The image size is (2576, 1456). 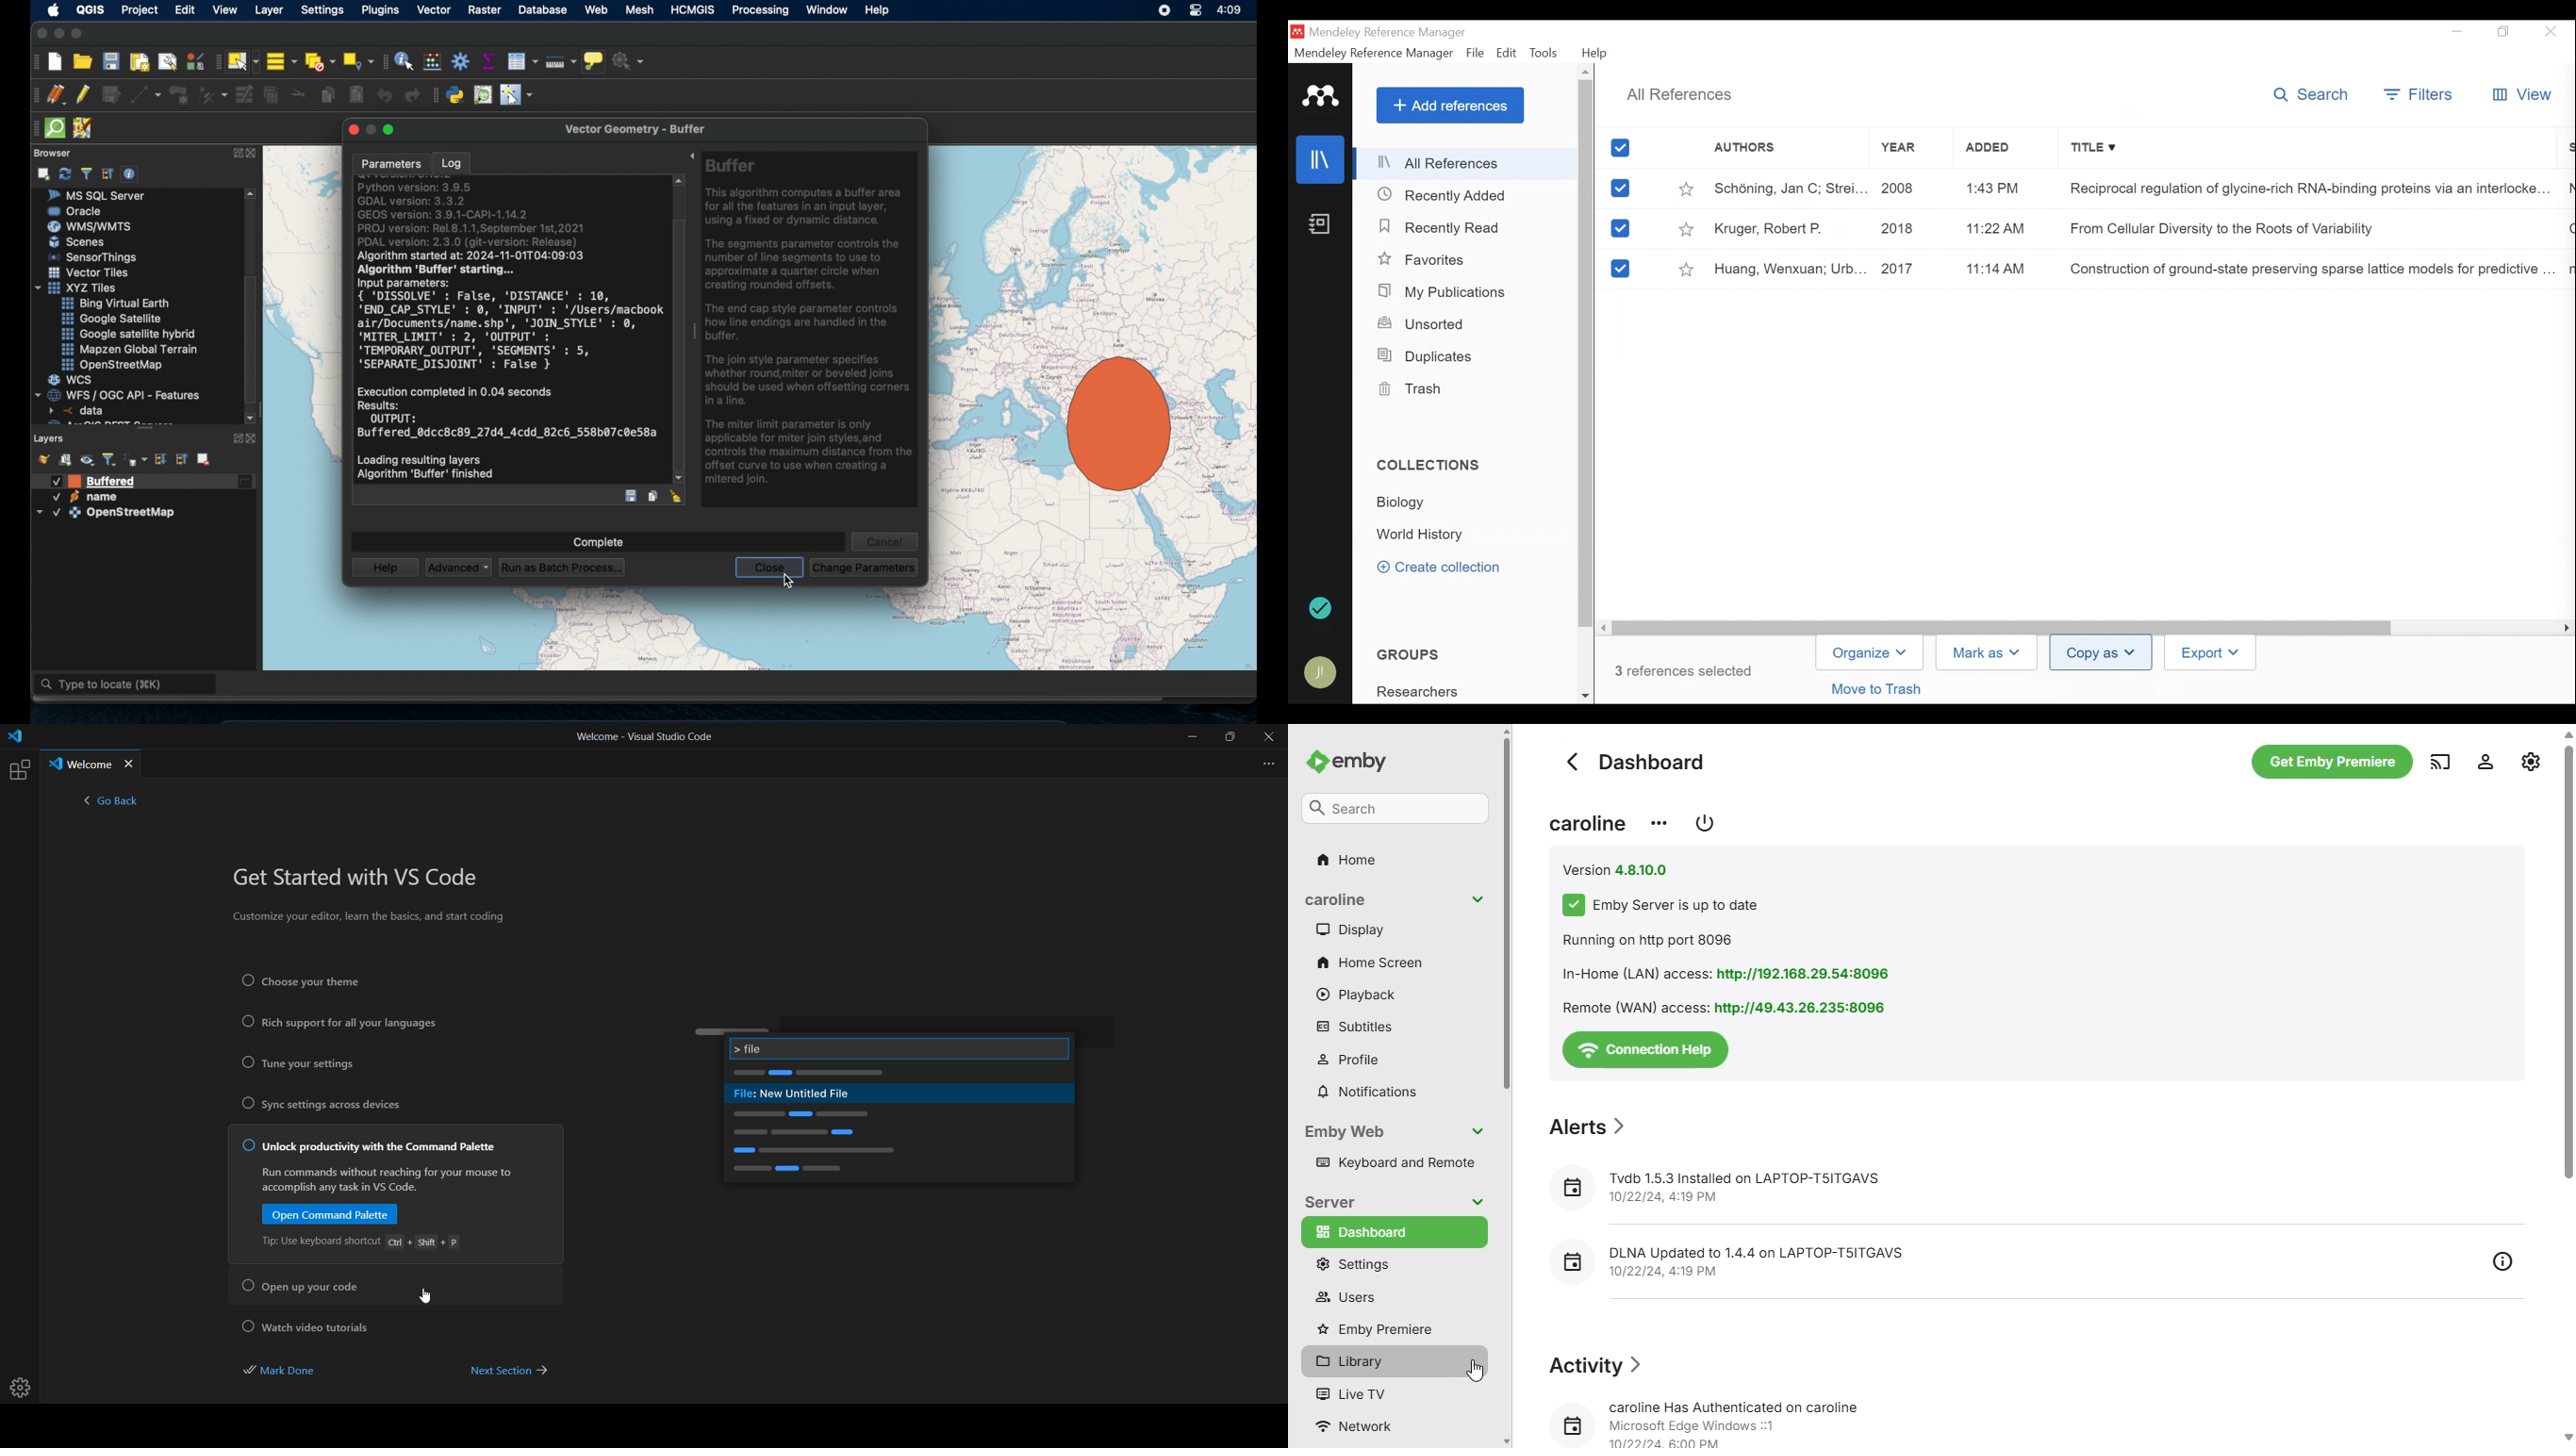 I want to click on Scroll Right, so click(x=2564, y=628).